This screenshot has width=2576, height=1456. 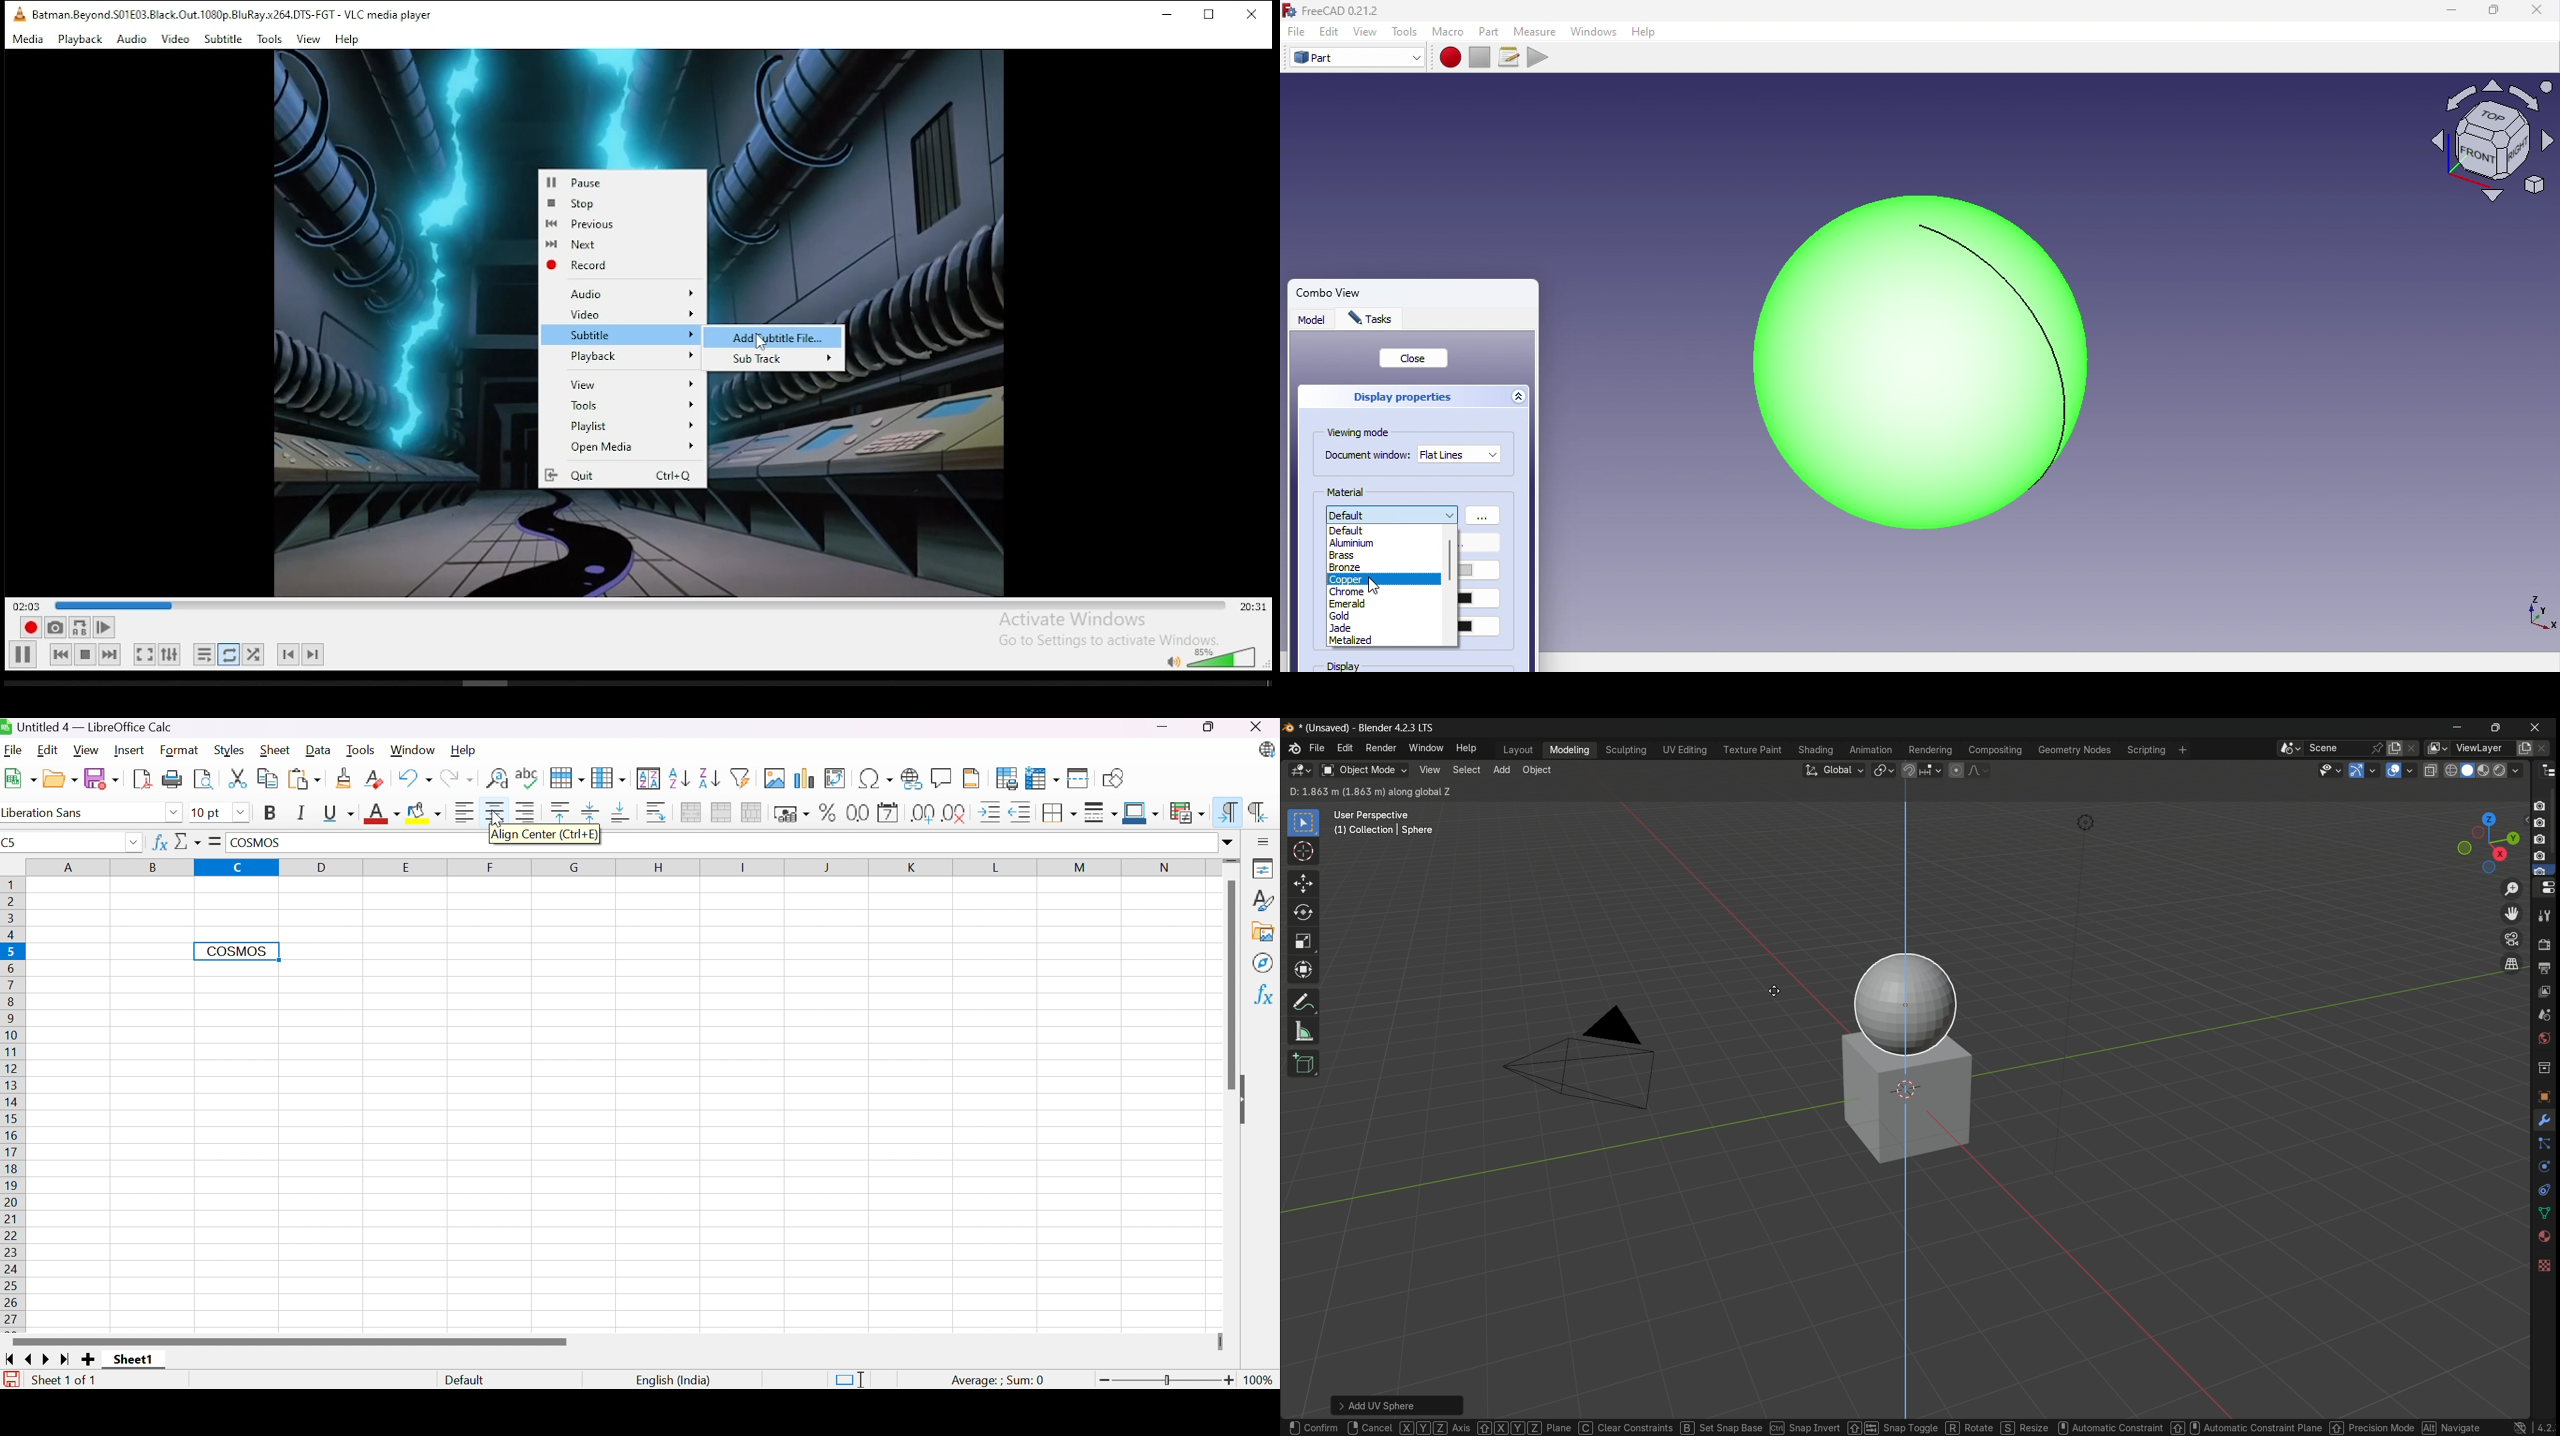 I want to click on loop between point A to point B continuously. click ad point A, so click(x=80, y=627).